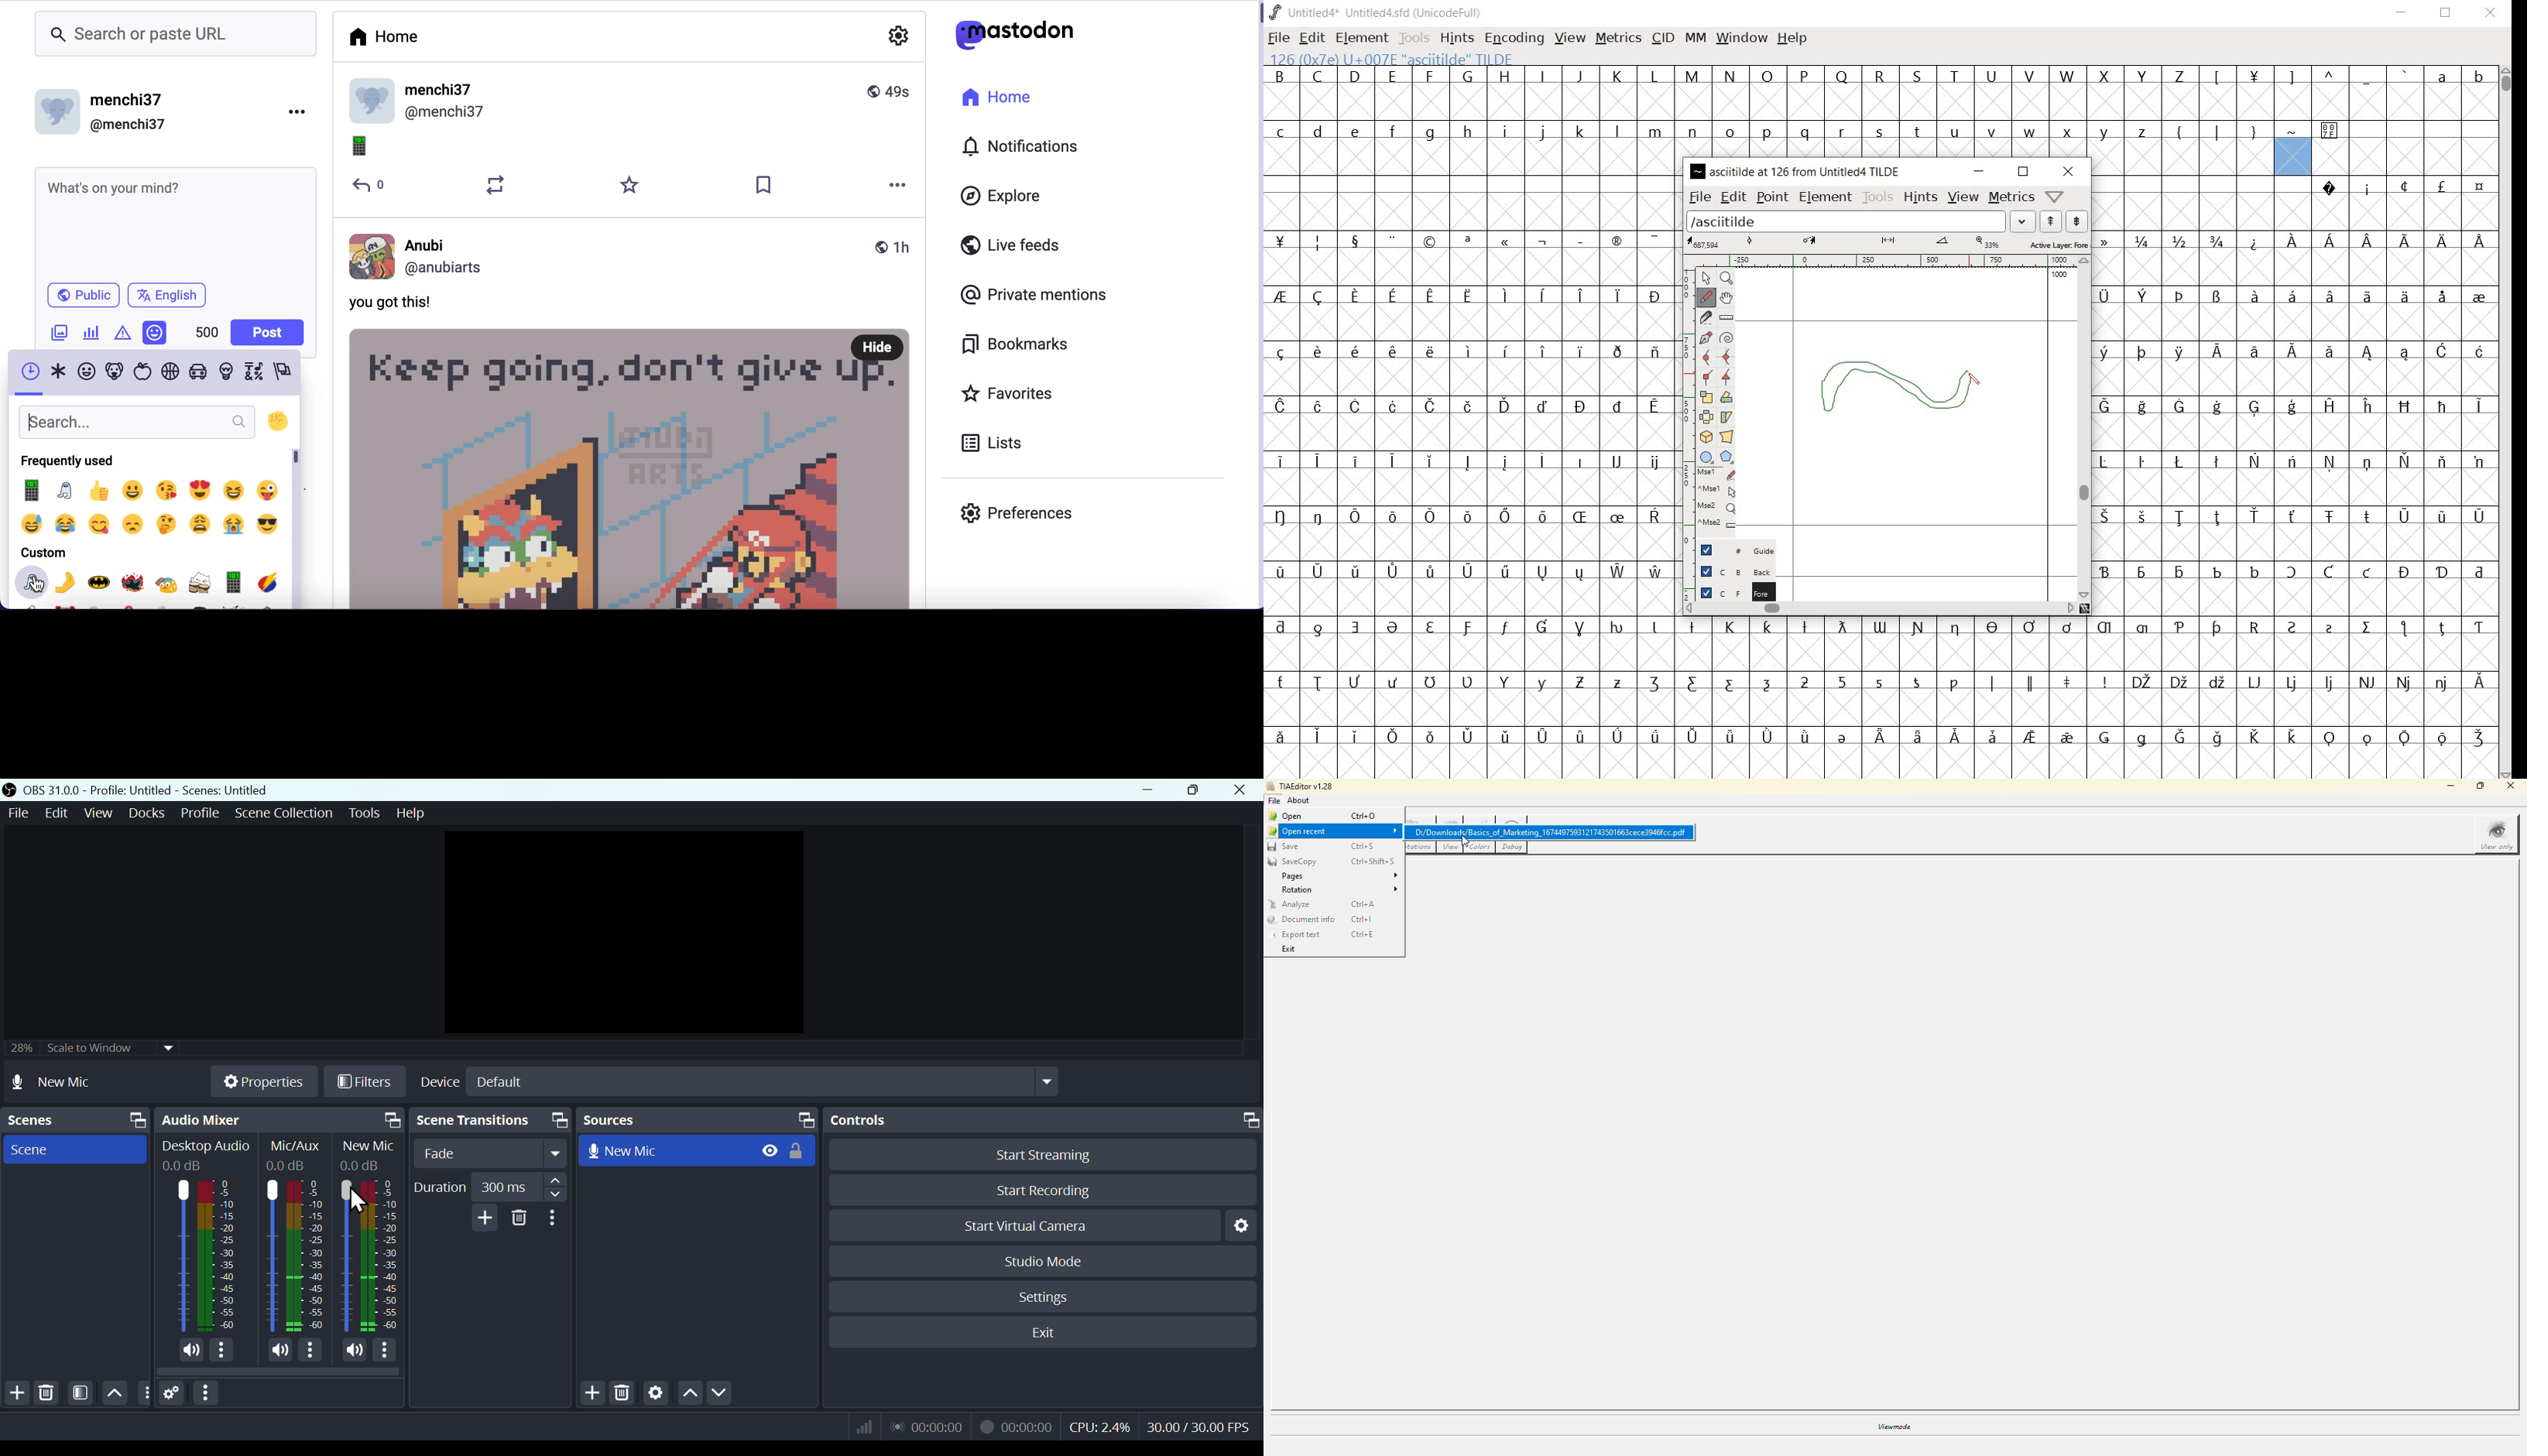 Image resolution: width=2548 pixels, height=1456 pixels. Describe the element at coordinates (200, 813) in the screenshot. I see `Profile` at that location.